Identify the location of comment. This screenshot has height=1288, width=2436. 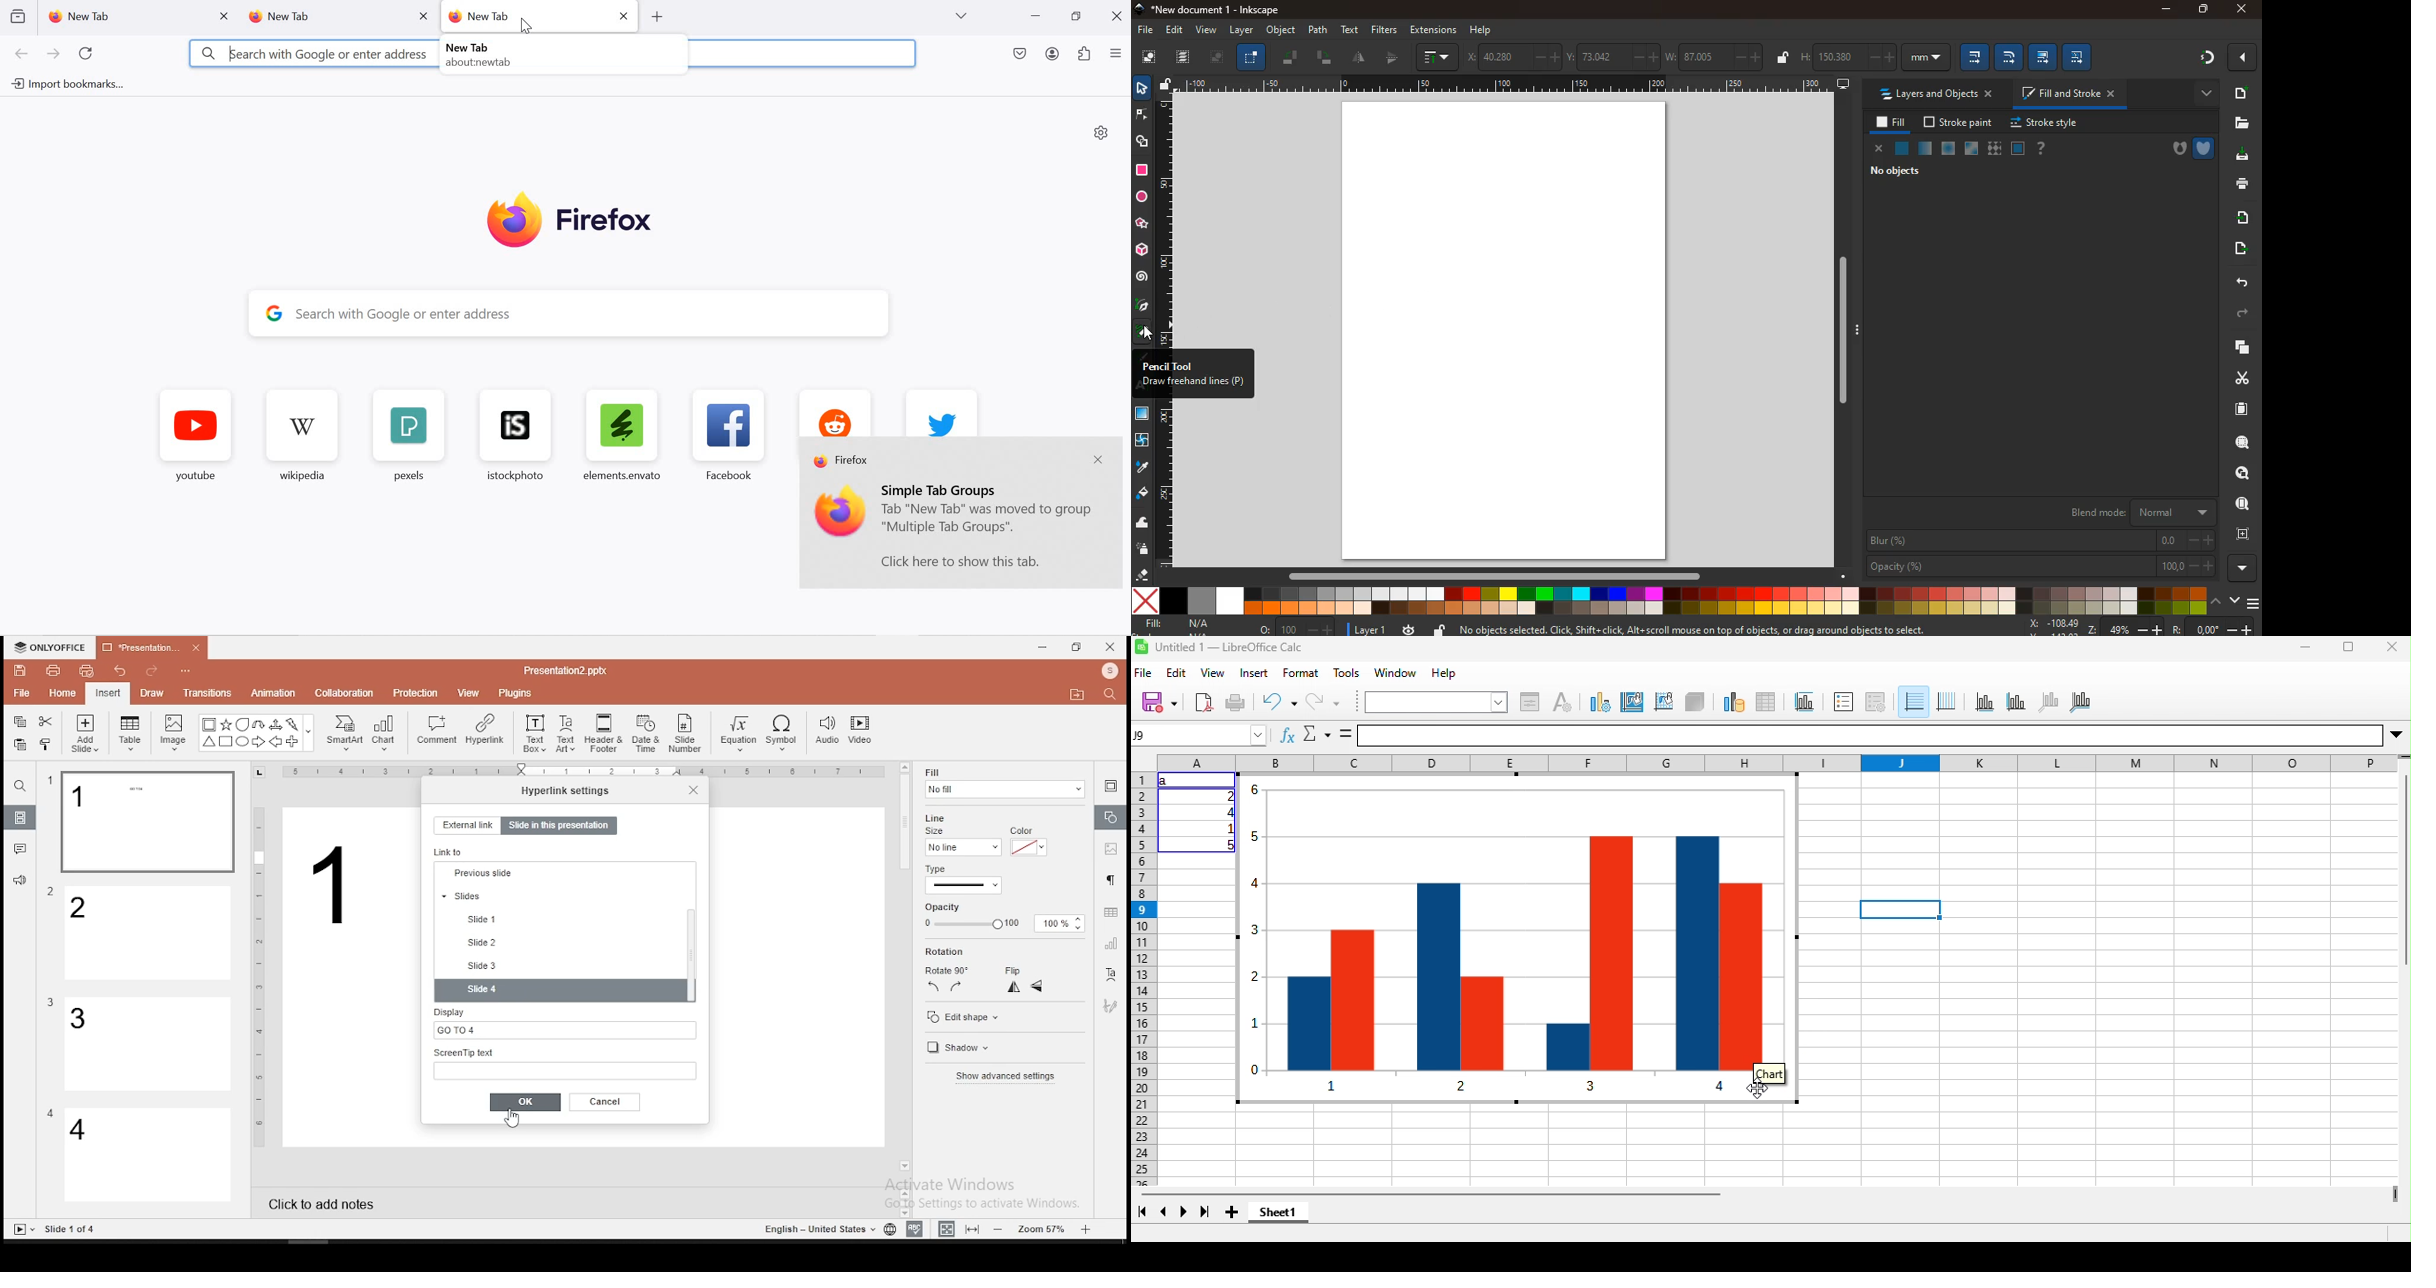
(437, 731).